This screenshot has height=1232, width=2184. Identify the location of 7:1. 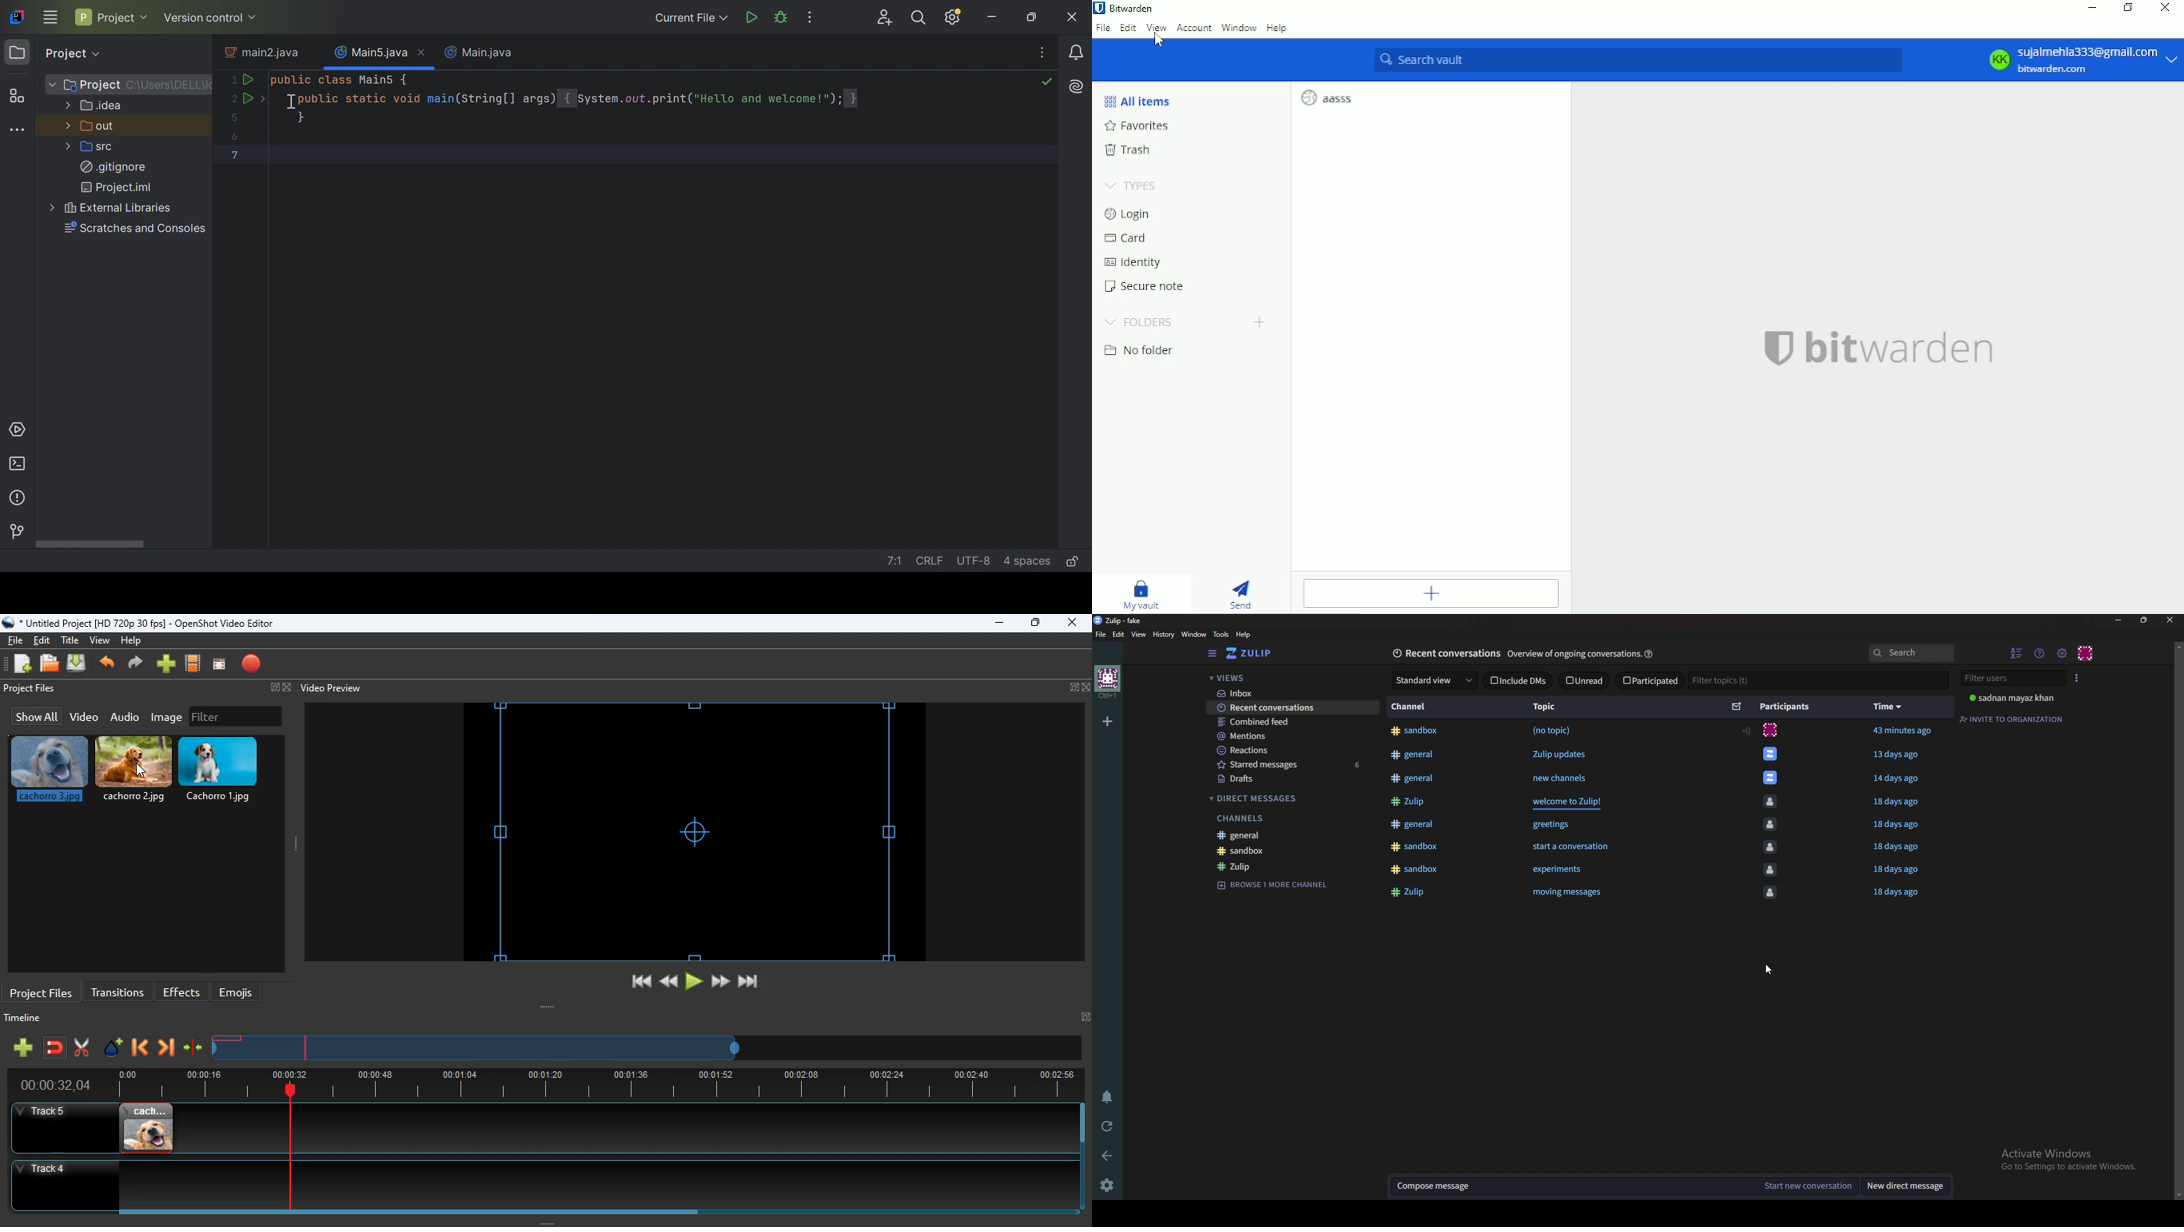
(895, 561).